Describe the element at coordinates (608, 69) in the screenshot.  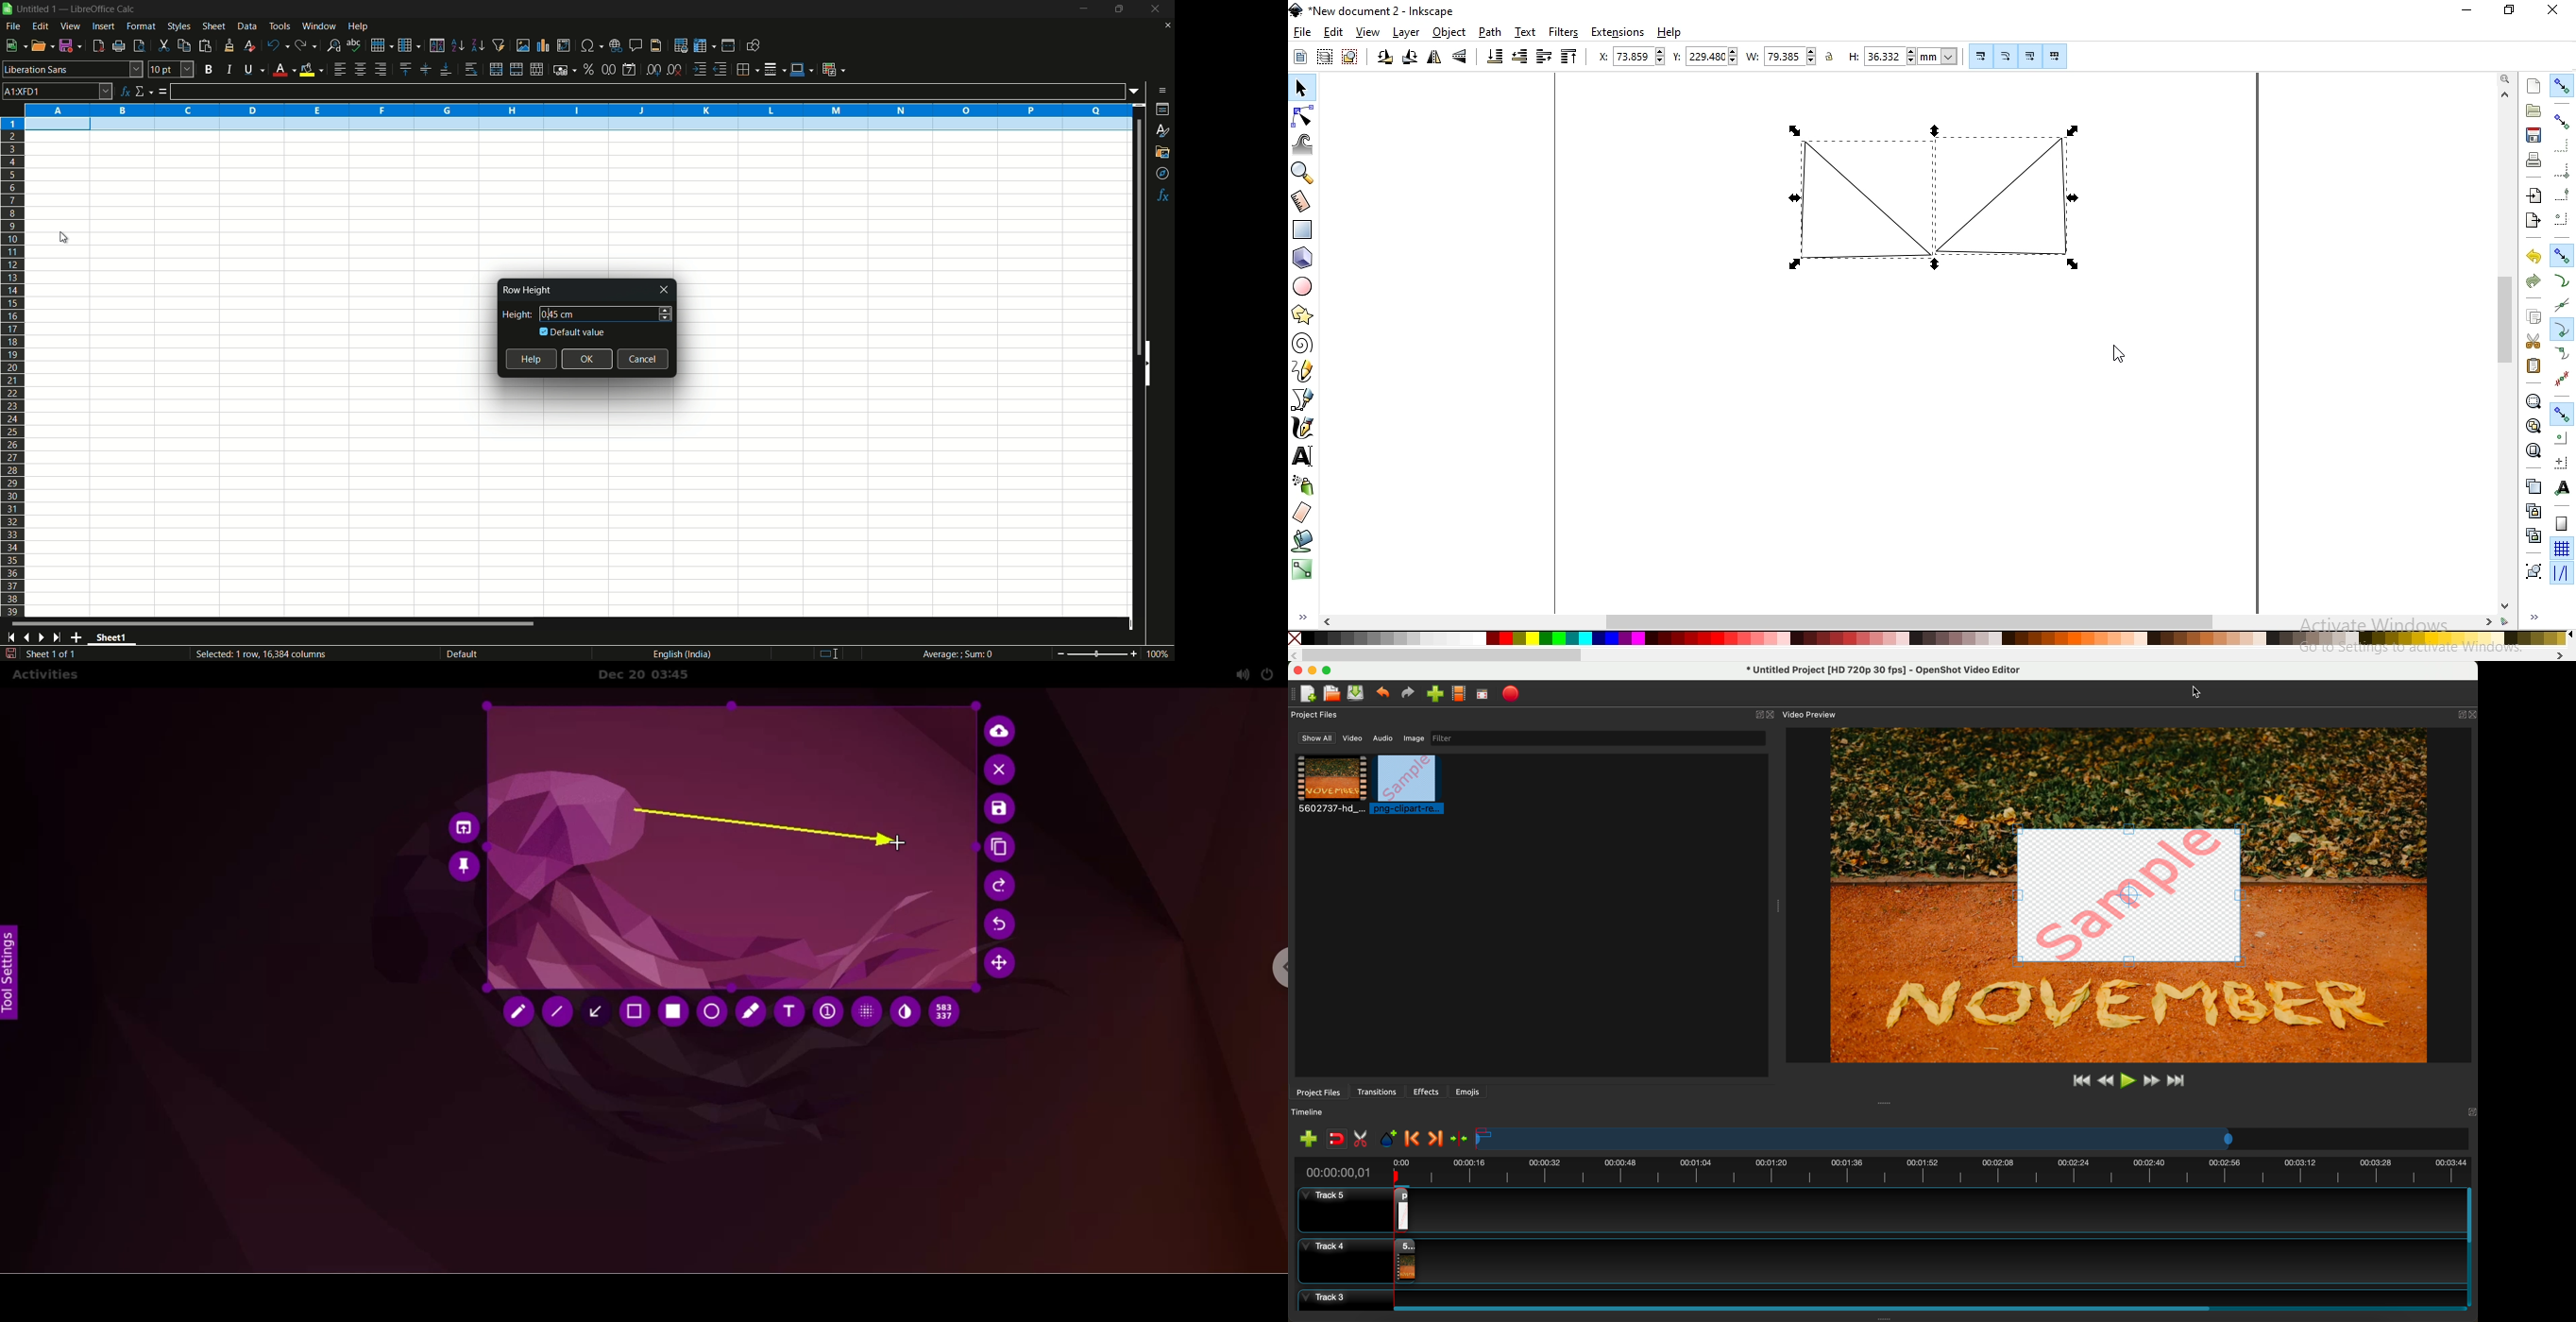
I see `format as number` at that location.